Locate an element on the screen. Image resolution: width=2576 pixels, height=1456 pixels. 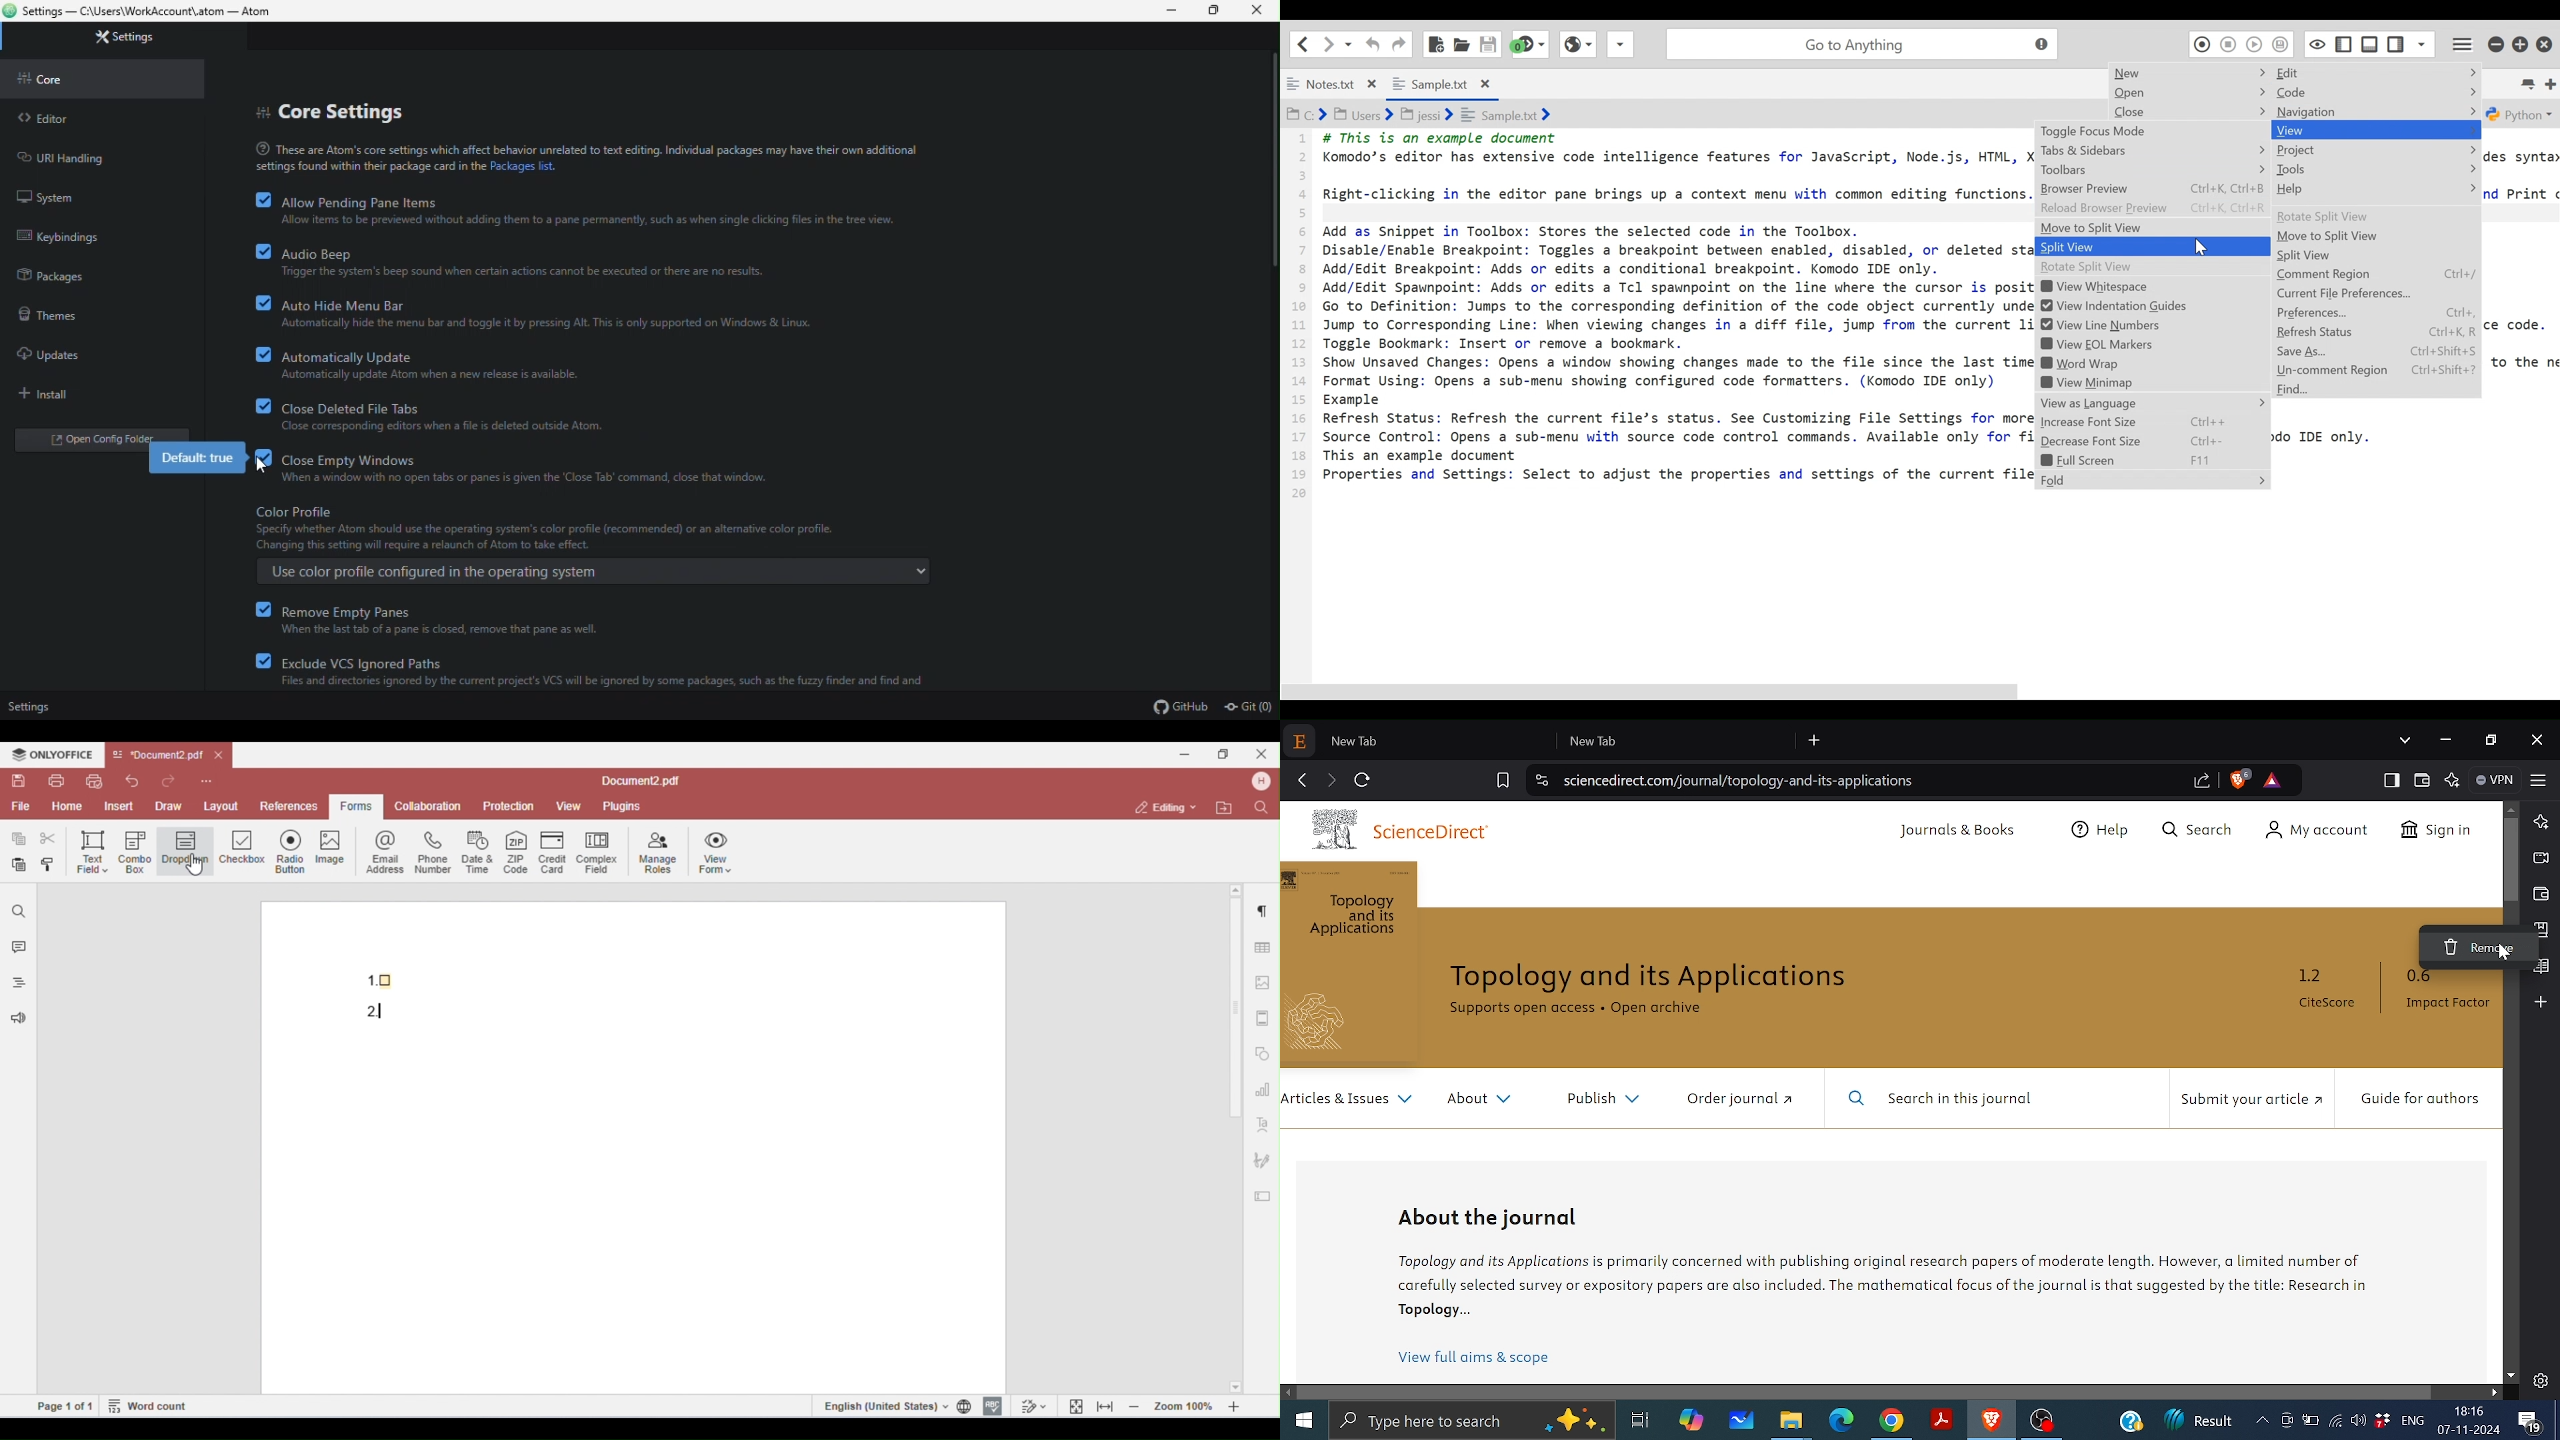
default true is located at coordinates (200, 460).